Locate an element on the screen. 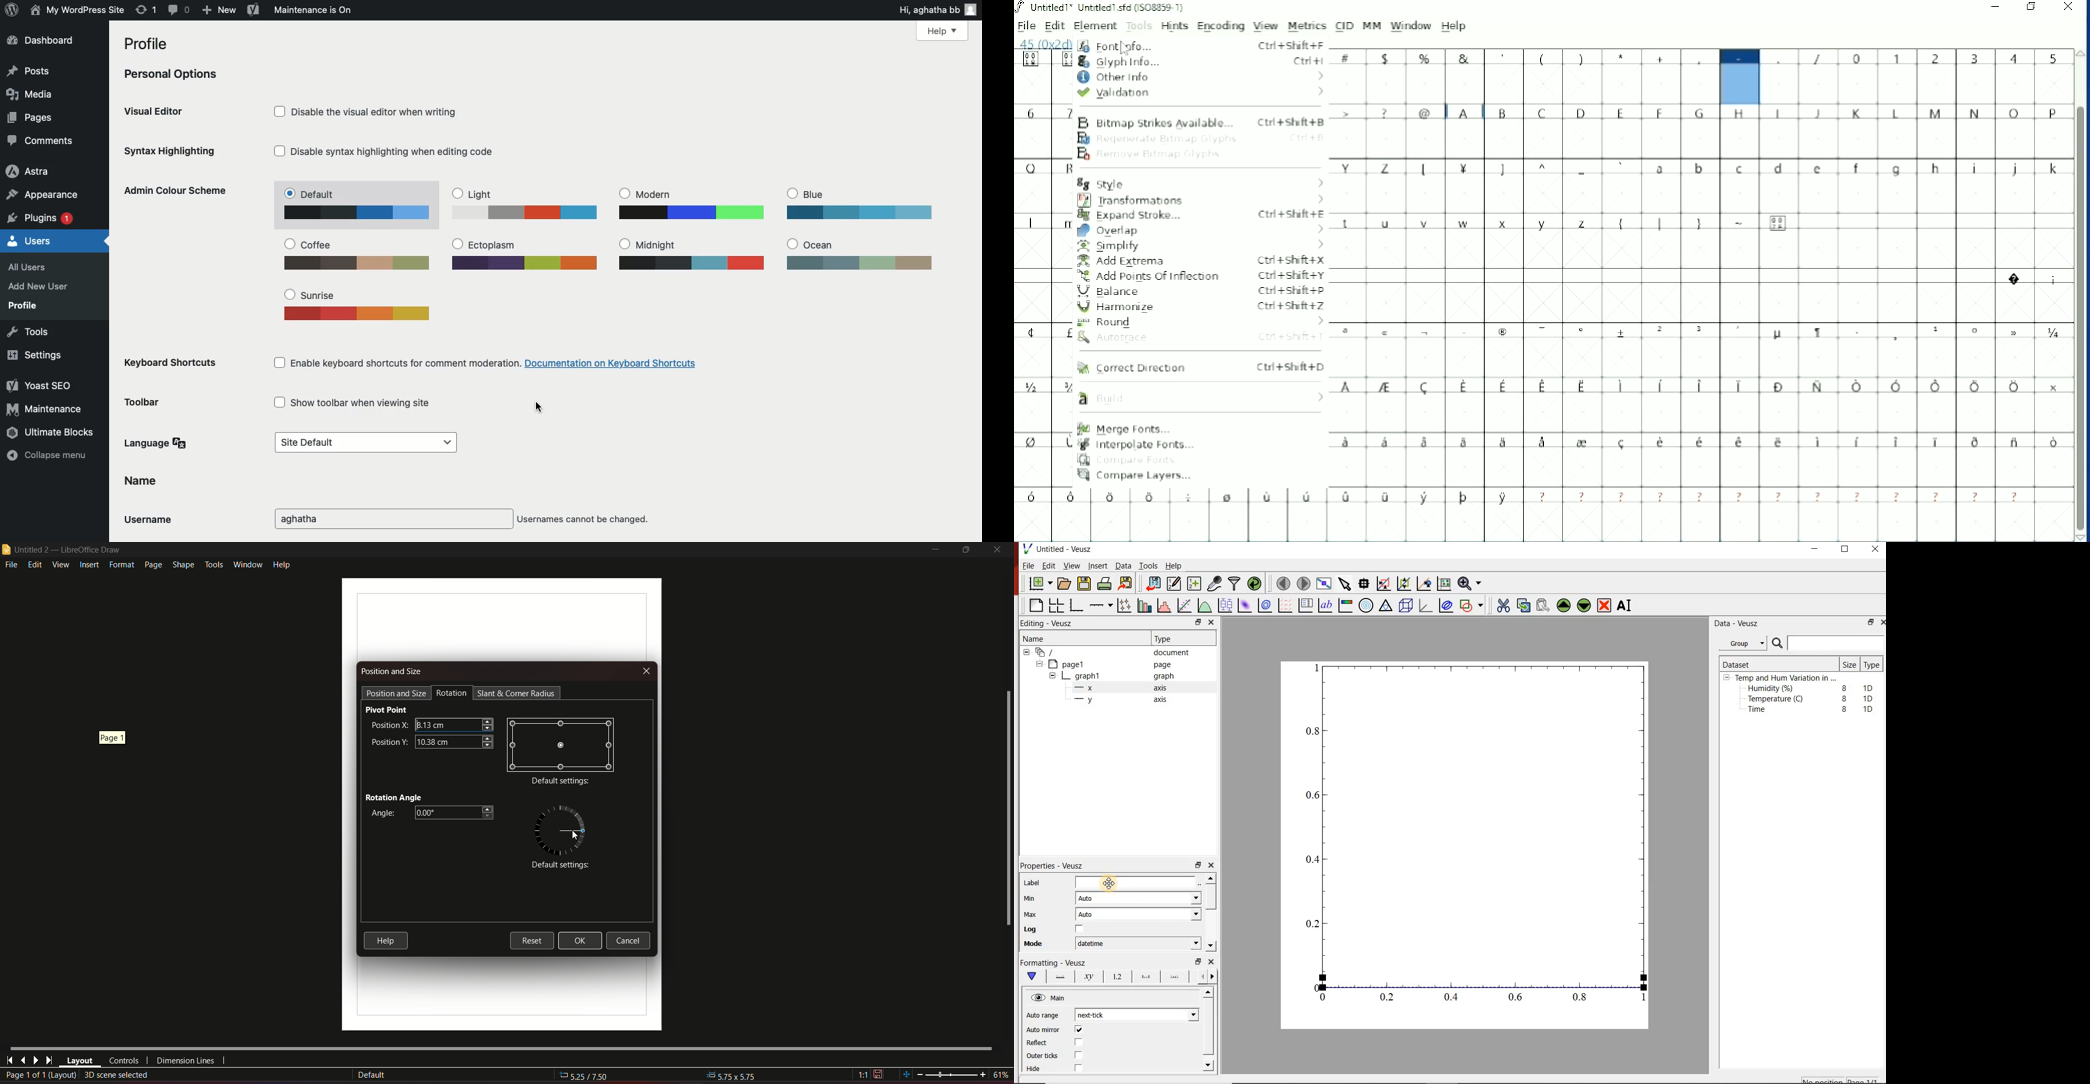 The width and height of the screenshot is (2100, 1092). Users is located at coordinates (32, 241).